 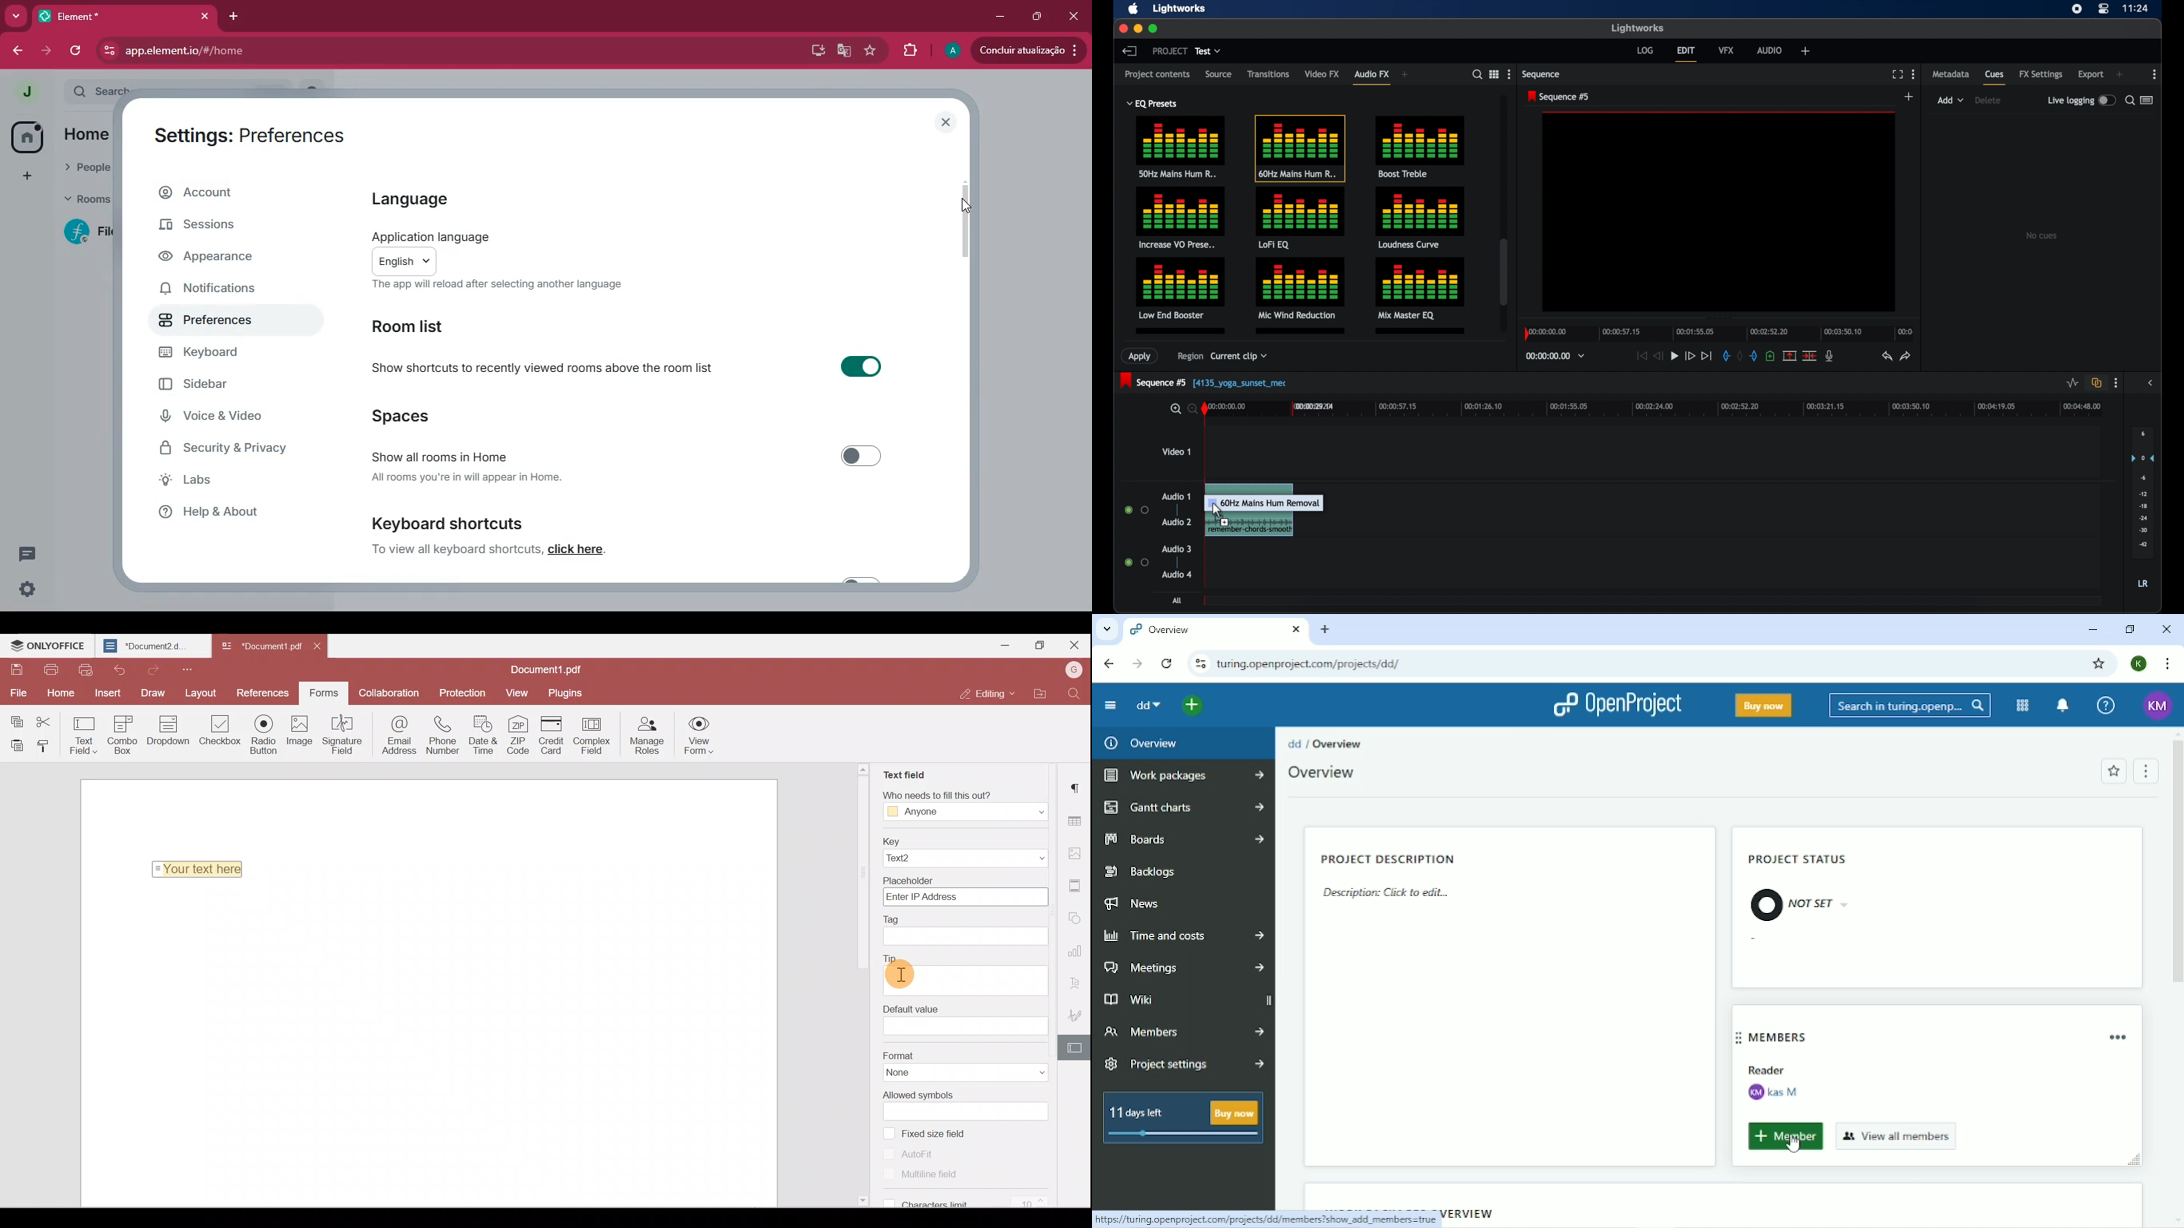 I want to click on Add to favorites, so click(x=2112, y=771).